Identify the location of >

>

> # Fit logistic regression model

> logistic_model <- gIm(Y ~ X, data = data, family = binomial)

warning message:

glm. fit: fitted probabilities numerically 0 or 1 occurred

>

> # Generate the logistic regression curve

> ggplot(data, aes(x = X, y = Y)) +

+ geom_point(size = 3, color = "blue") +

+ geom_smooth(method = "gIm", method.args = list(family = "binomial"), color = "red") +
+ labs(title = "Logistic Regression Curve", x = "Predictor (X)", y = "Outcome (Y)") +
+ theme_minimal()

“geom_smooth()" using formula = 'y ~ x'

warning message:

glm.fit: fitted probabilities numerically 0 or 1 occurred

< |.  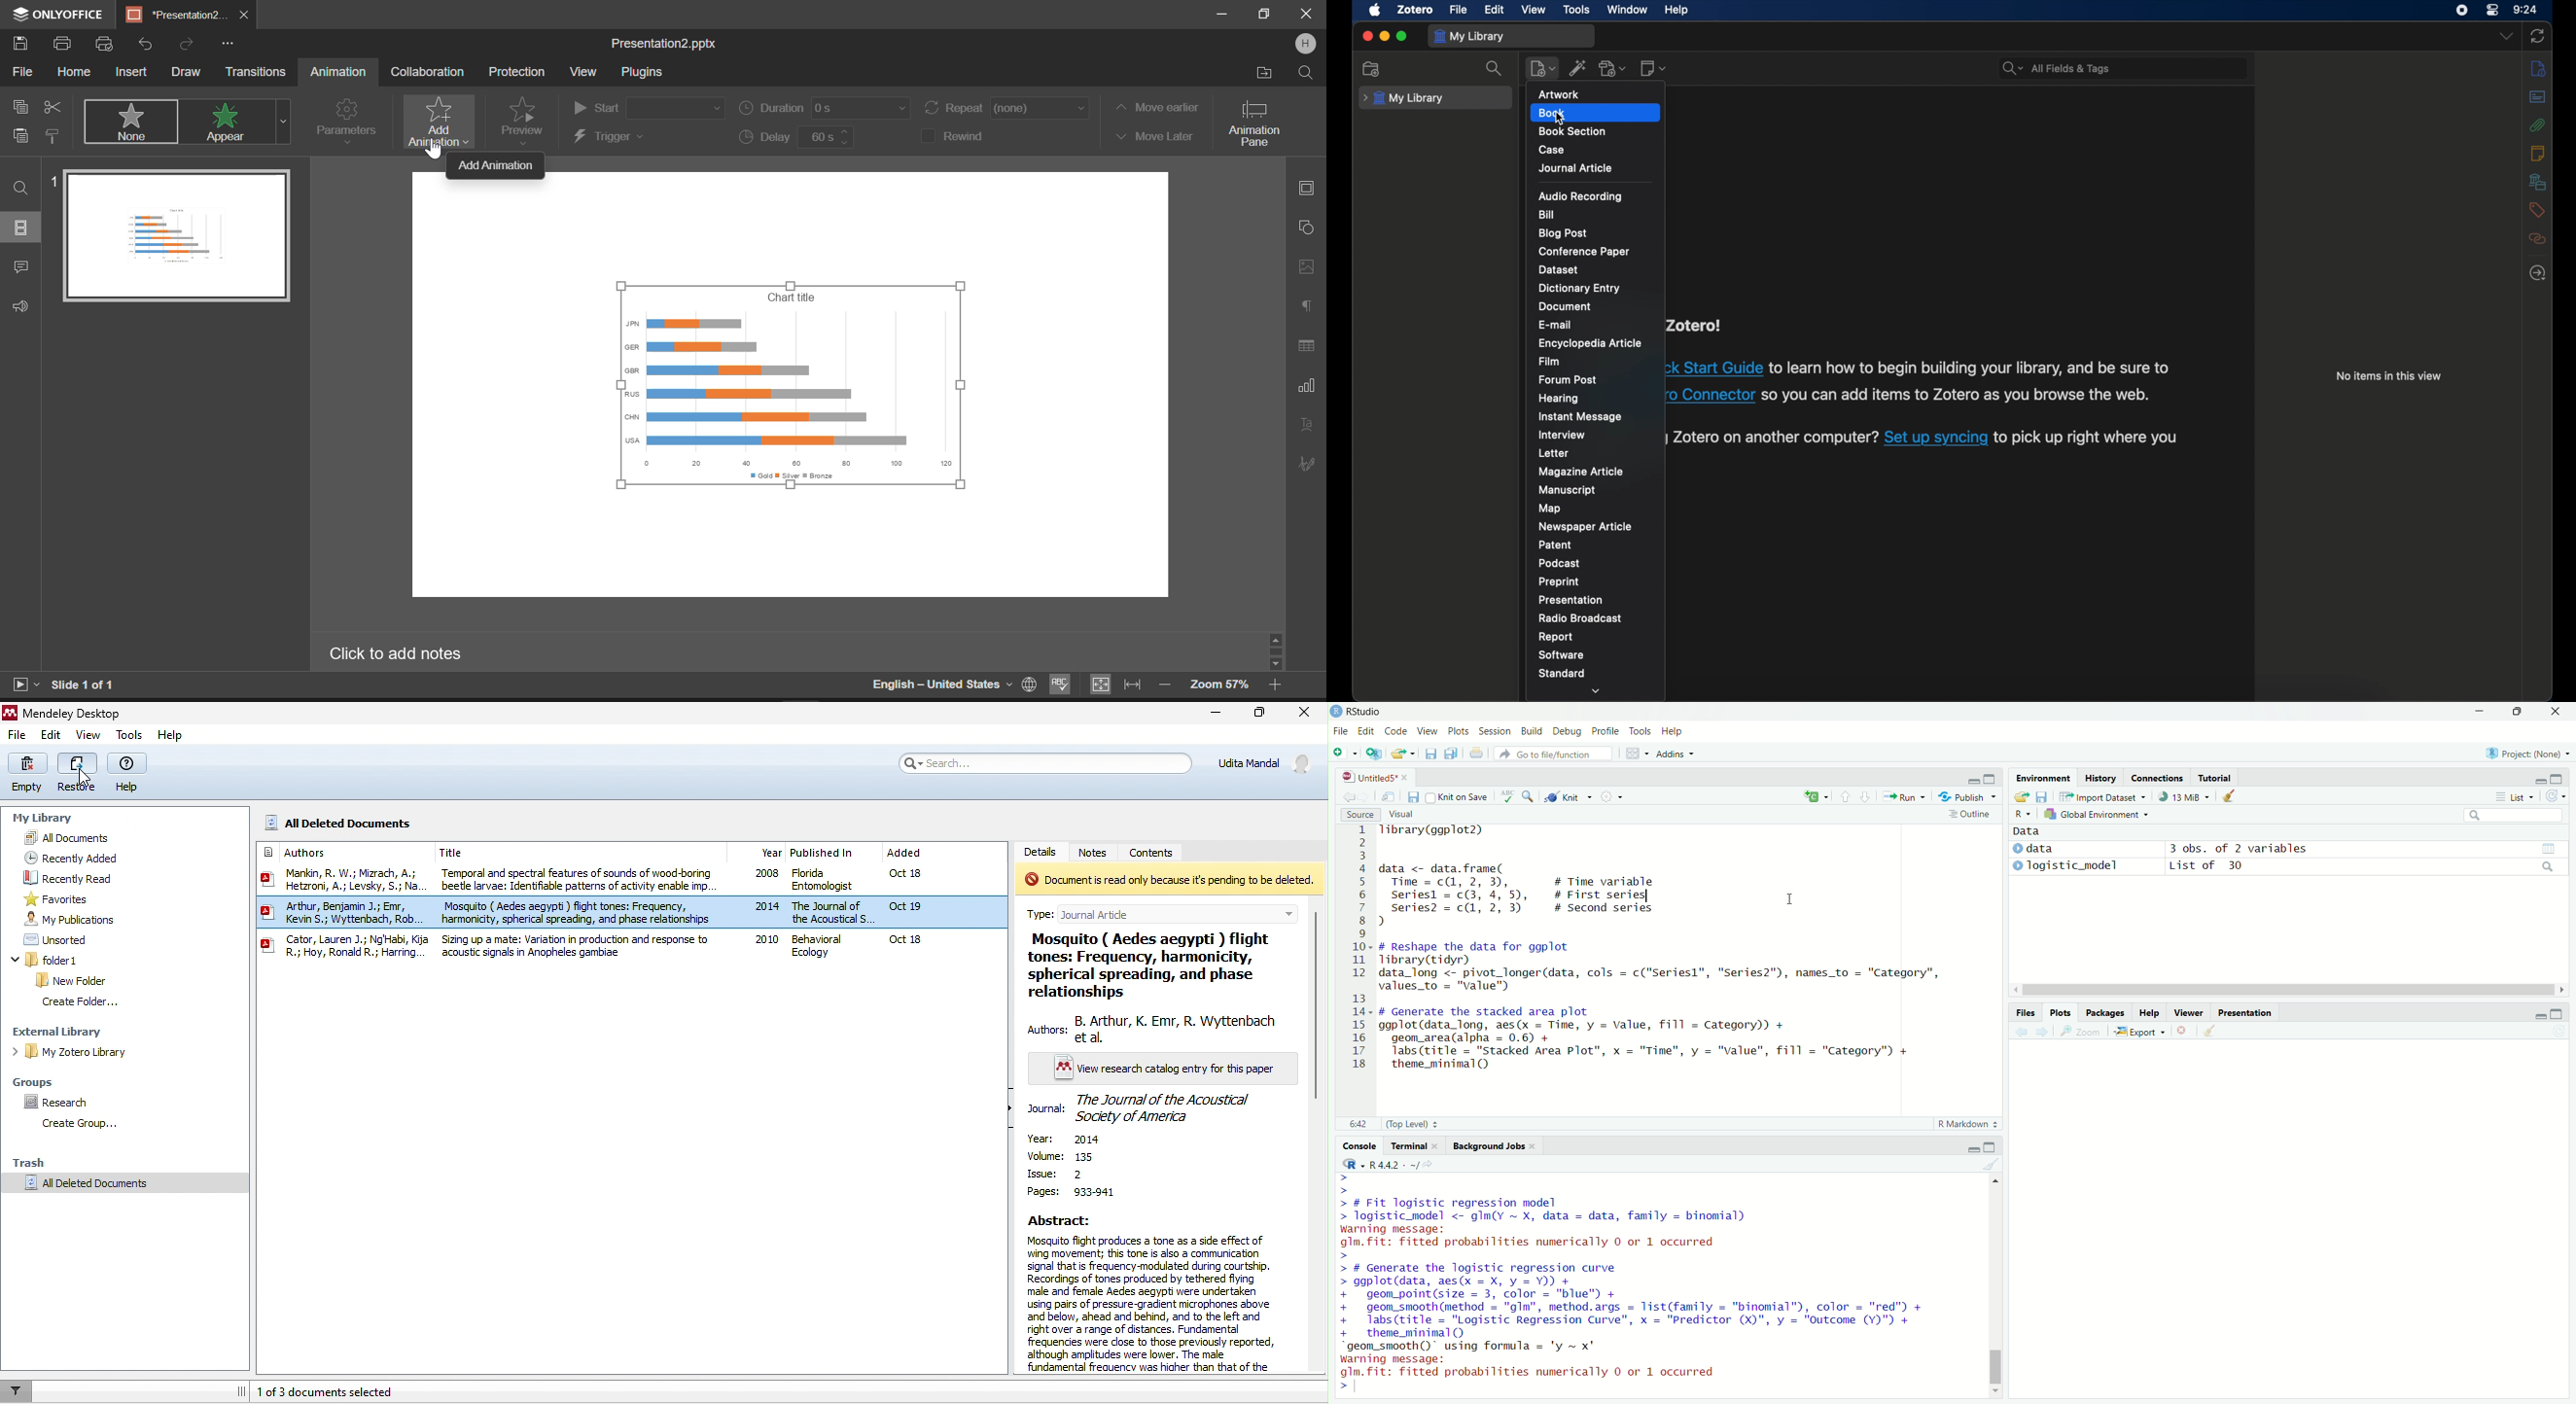
(1648, 1284).